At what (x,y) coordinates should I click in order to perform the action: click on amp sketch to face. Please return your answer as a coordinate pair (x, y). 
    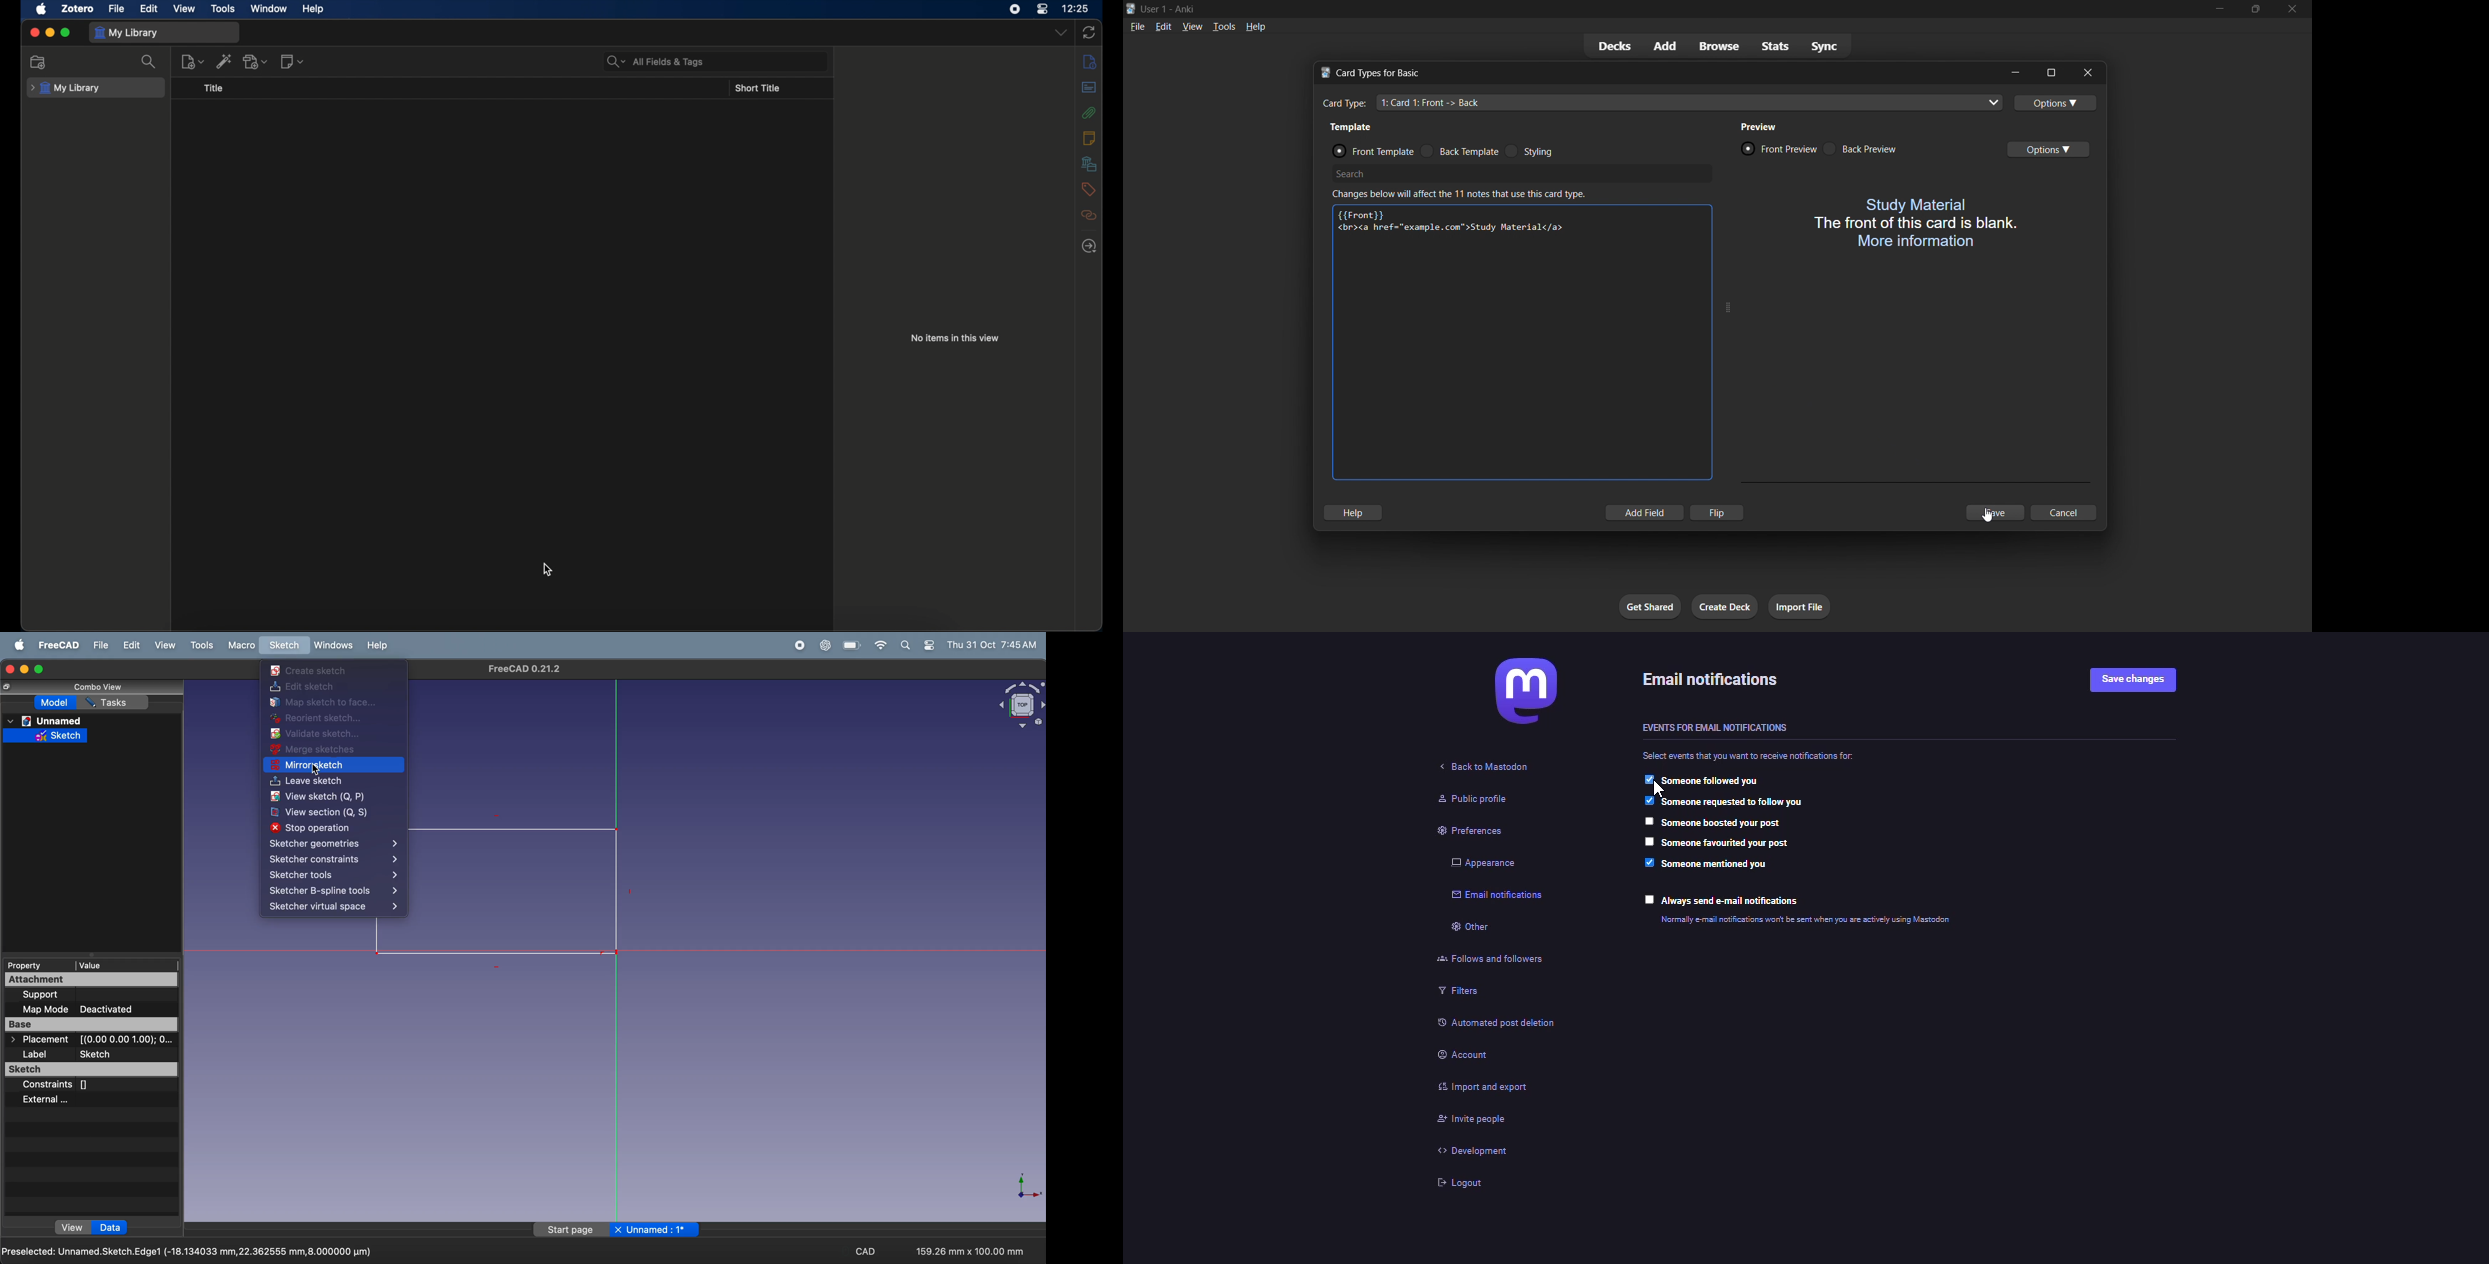
    Looking at the image, I should click on (327, 702).